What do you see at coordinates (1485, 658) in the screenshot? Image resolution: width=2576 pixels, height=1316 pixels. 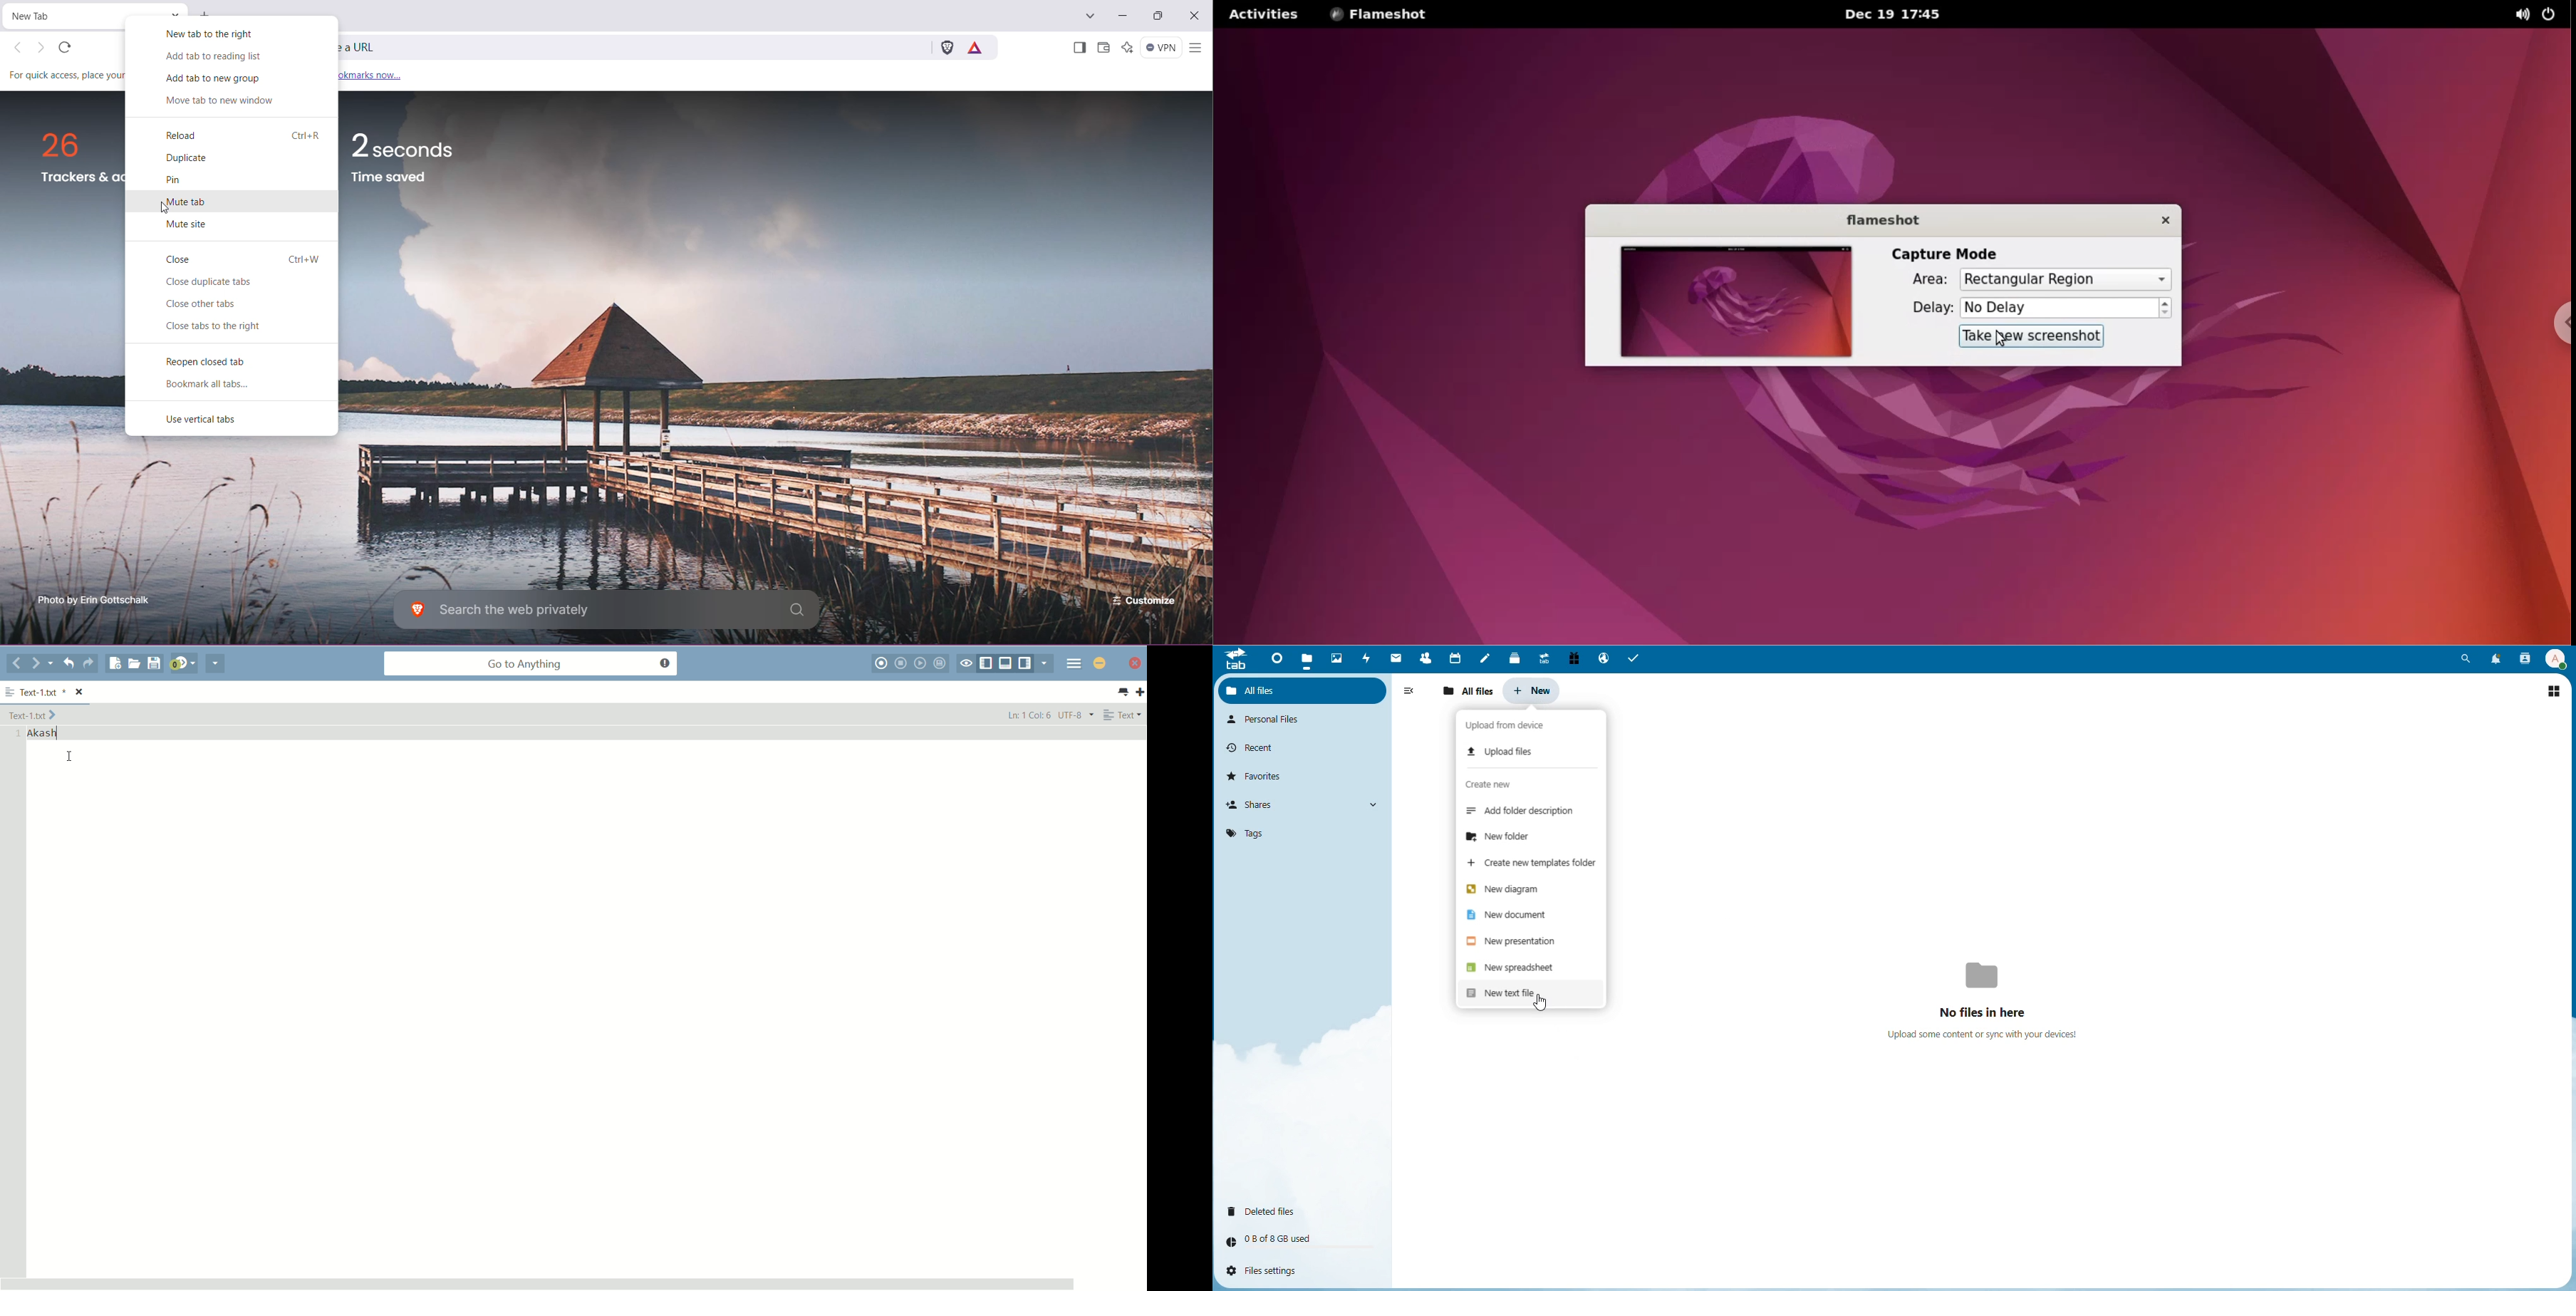 I see `Notes` at bounding box center [1485, 658].